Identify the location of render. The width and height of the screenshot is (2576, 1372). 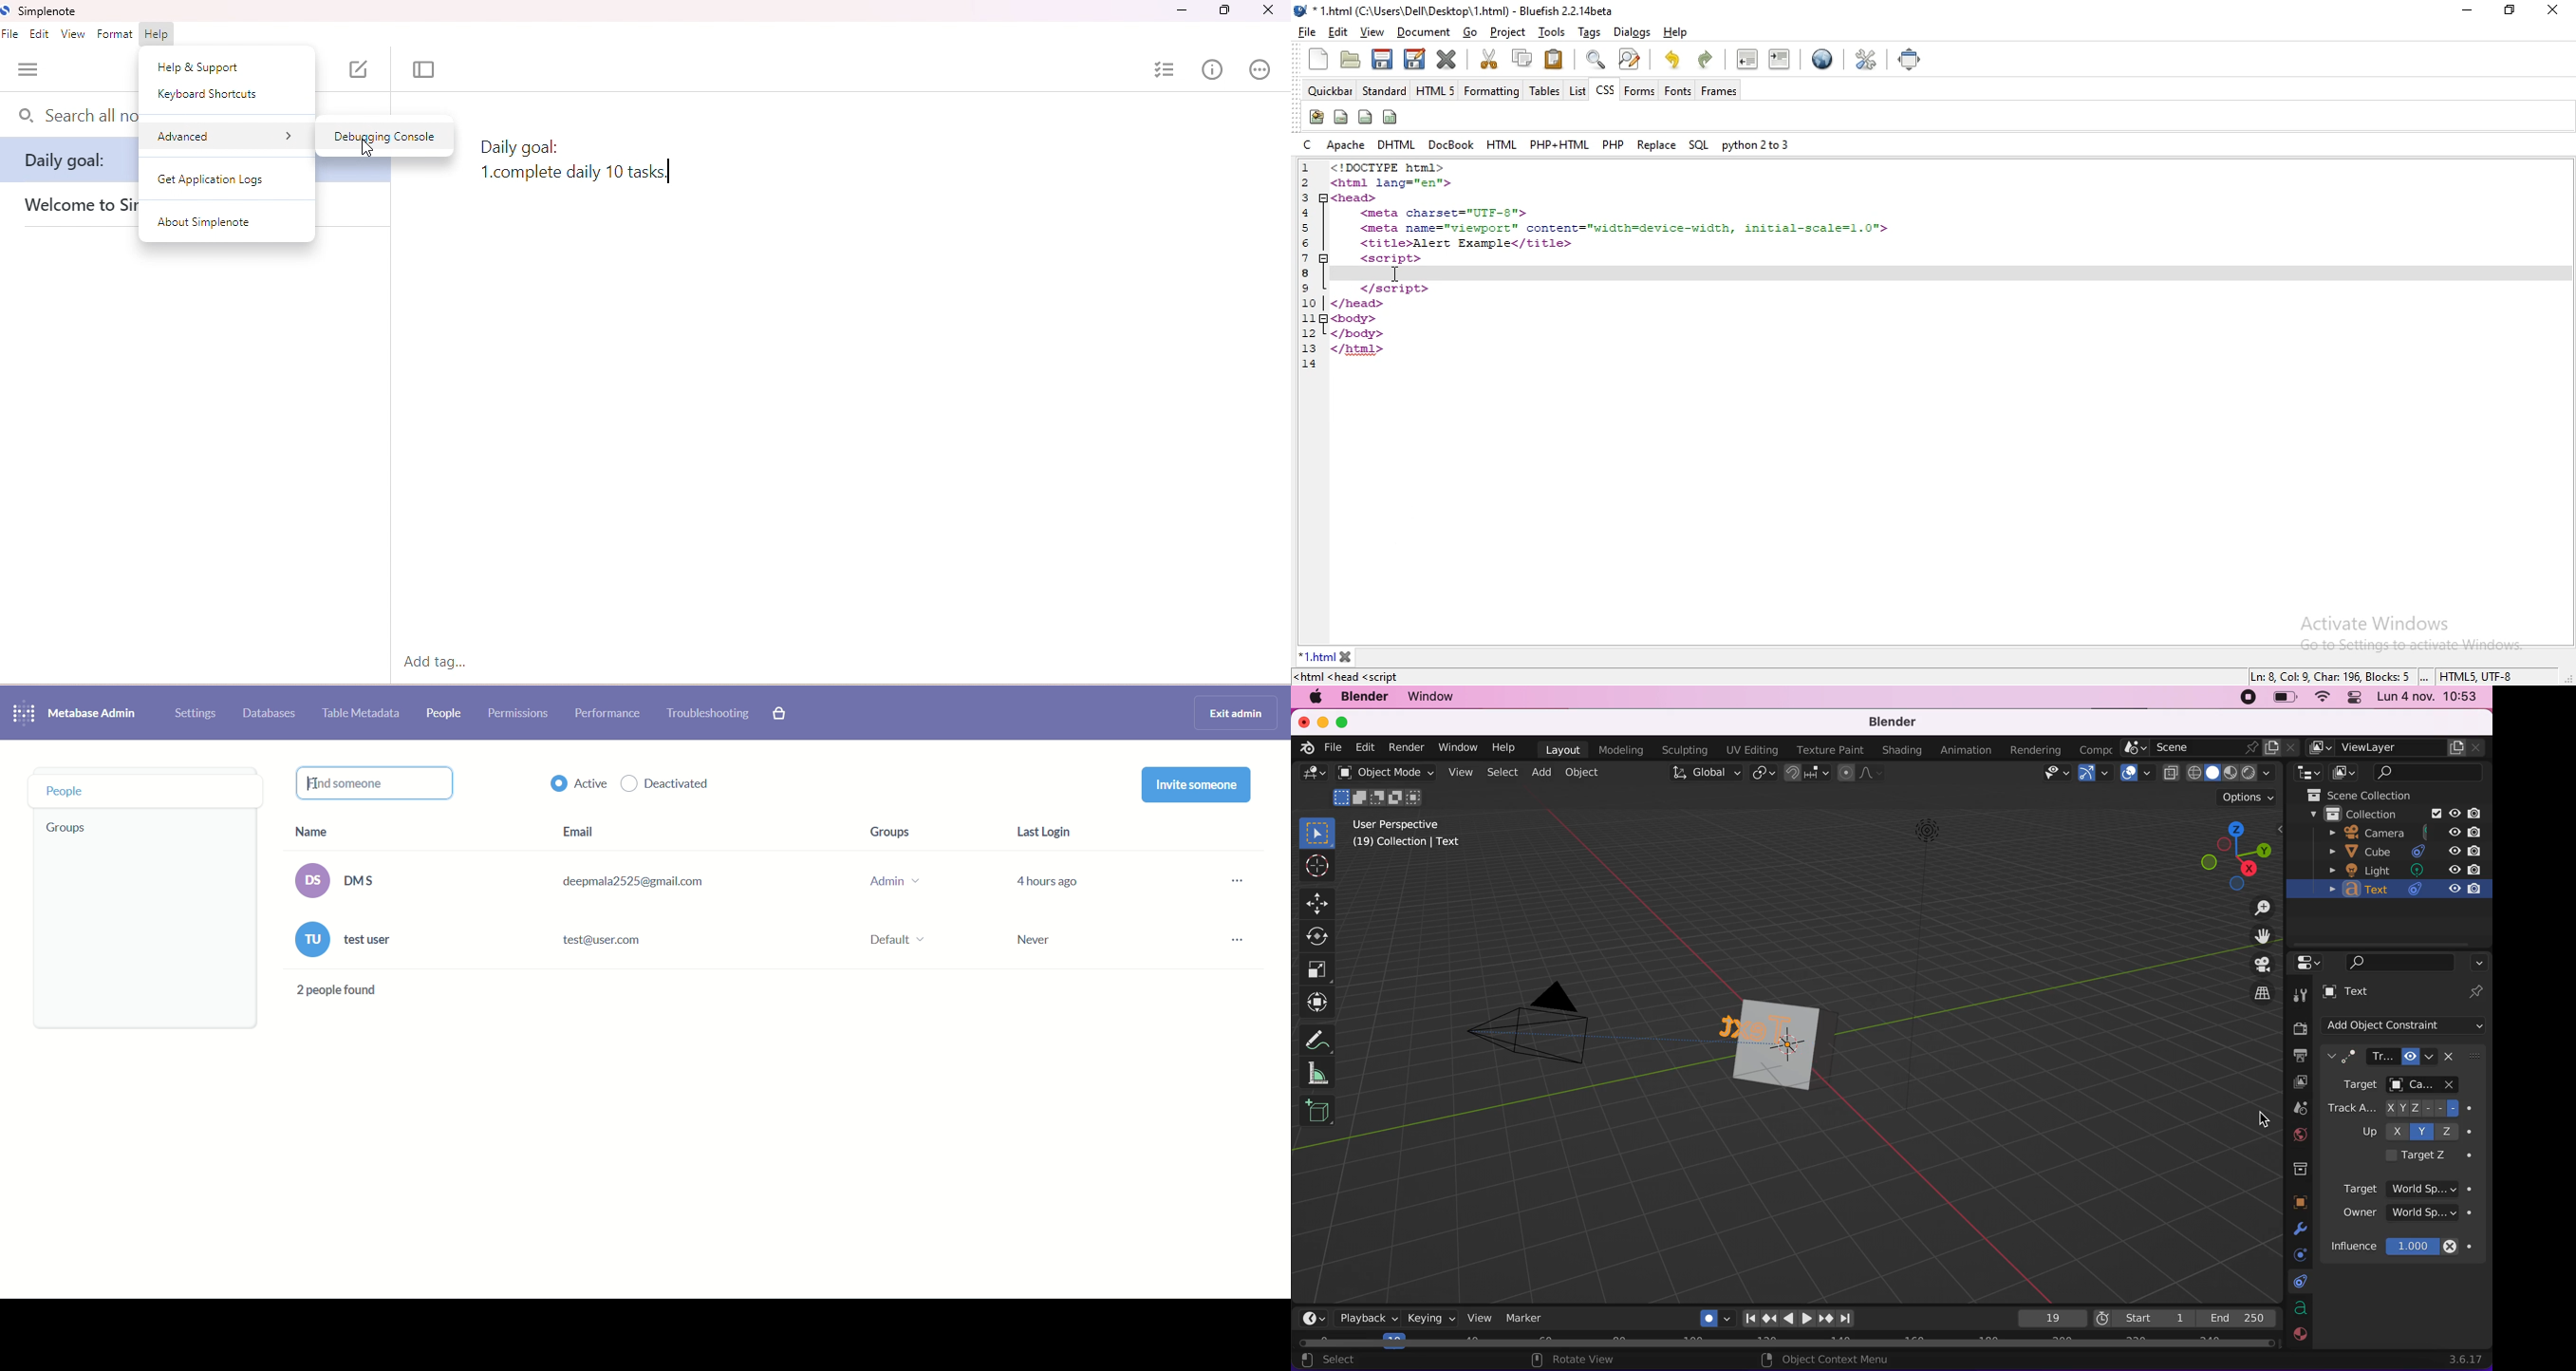
(1407, 748).